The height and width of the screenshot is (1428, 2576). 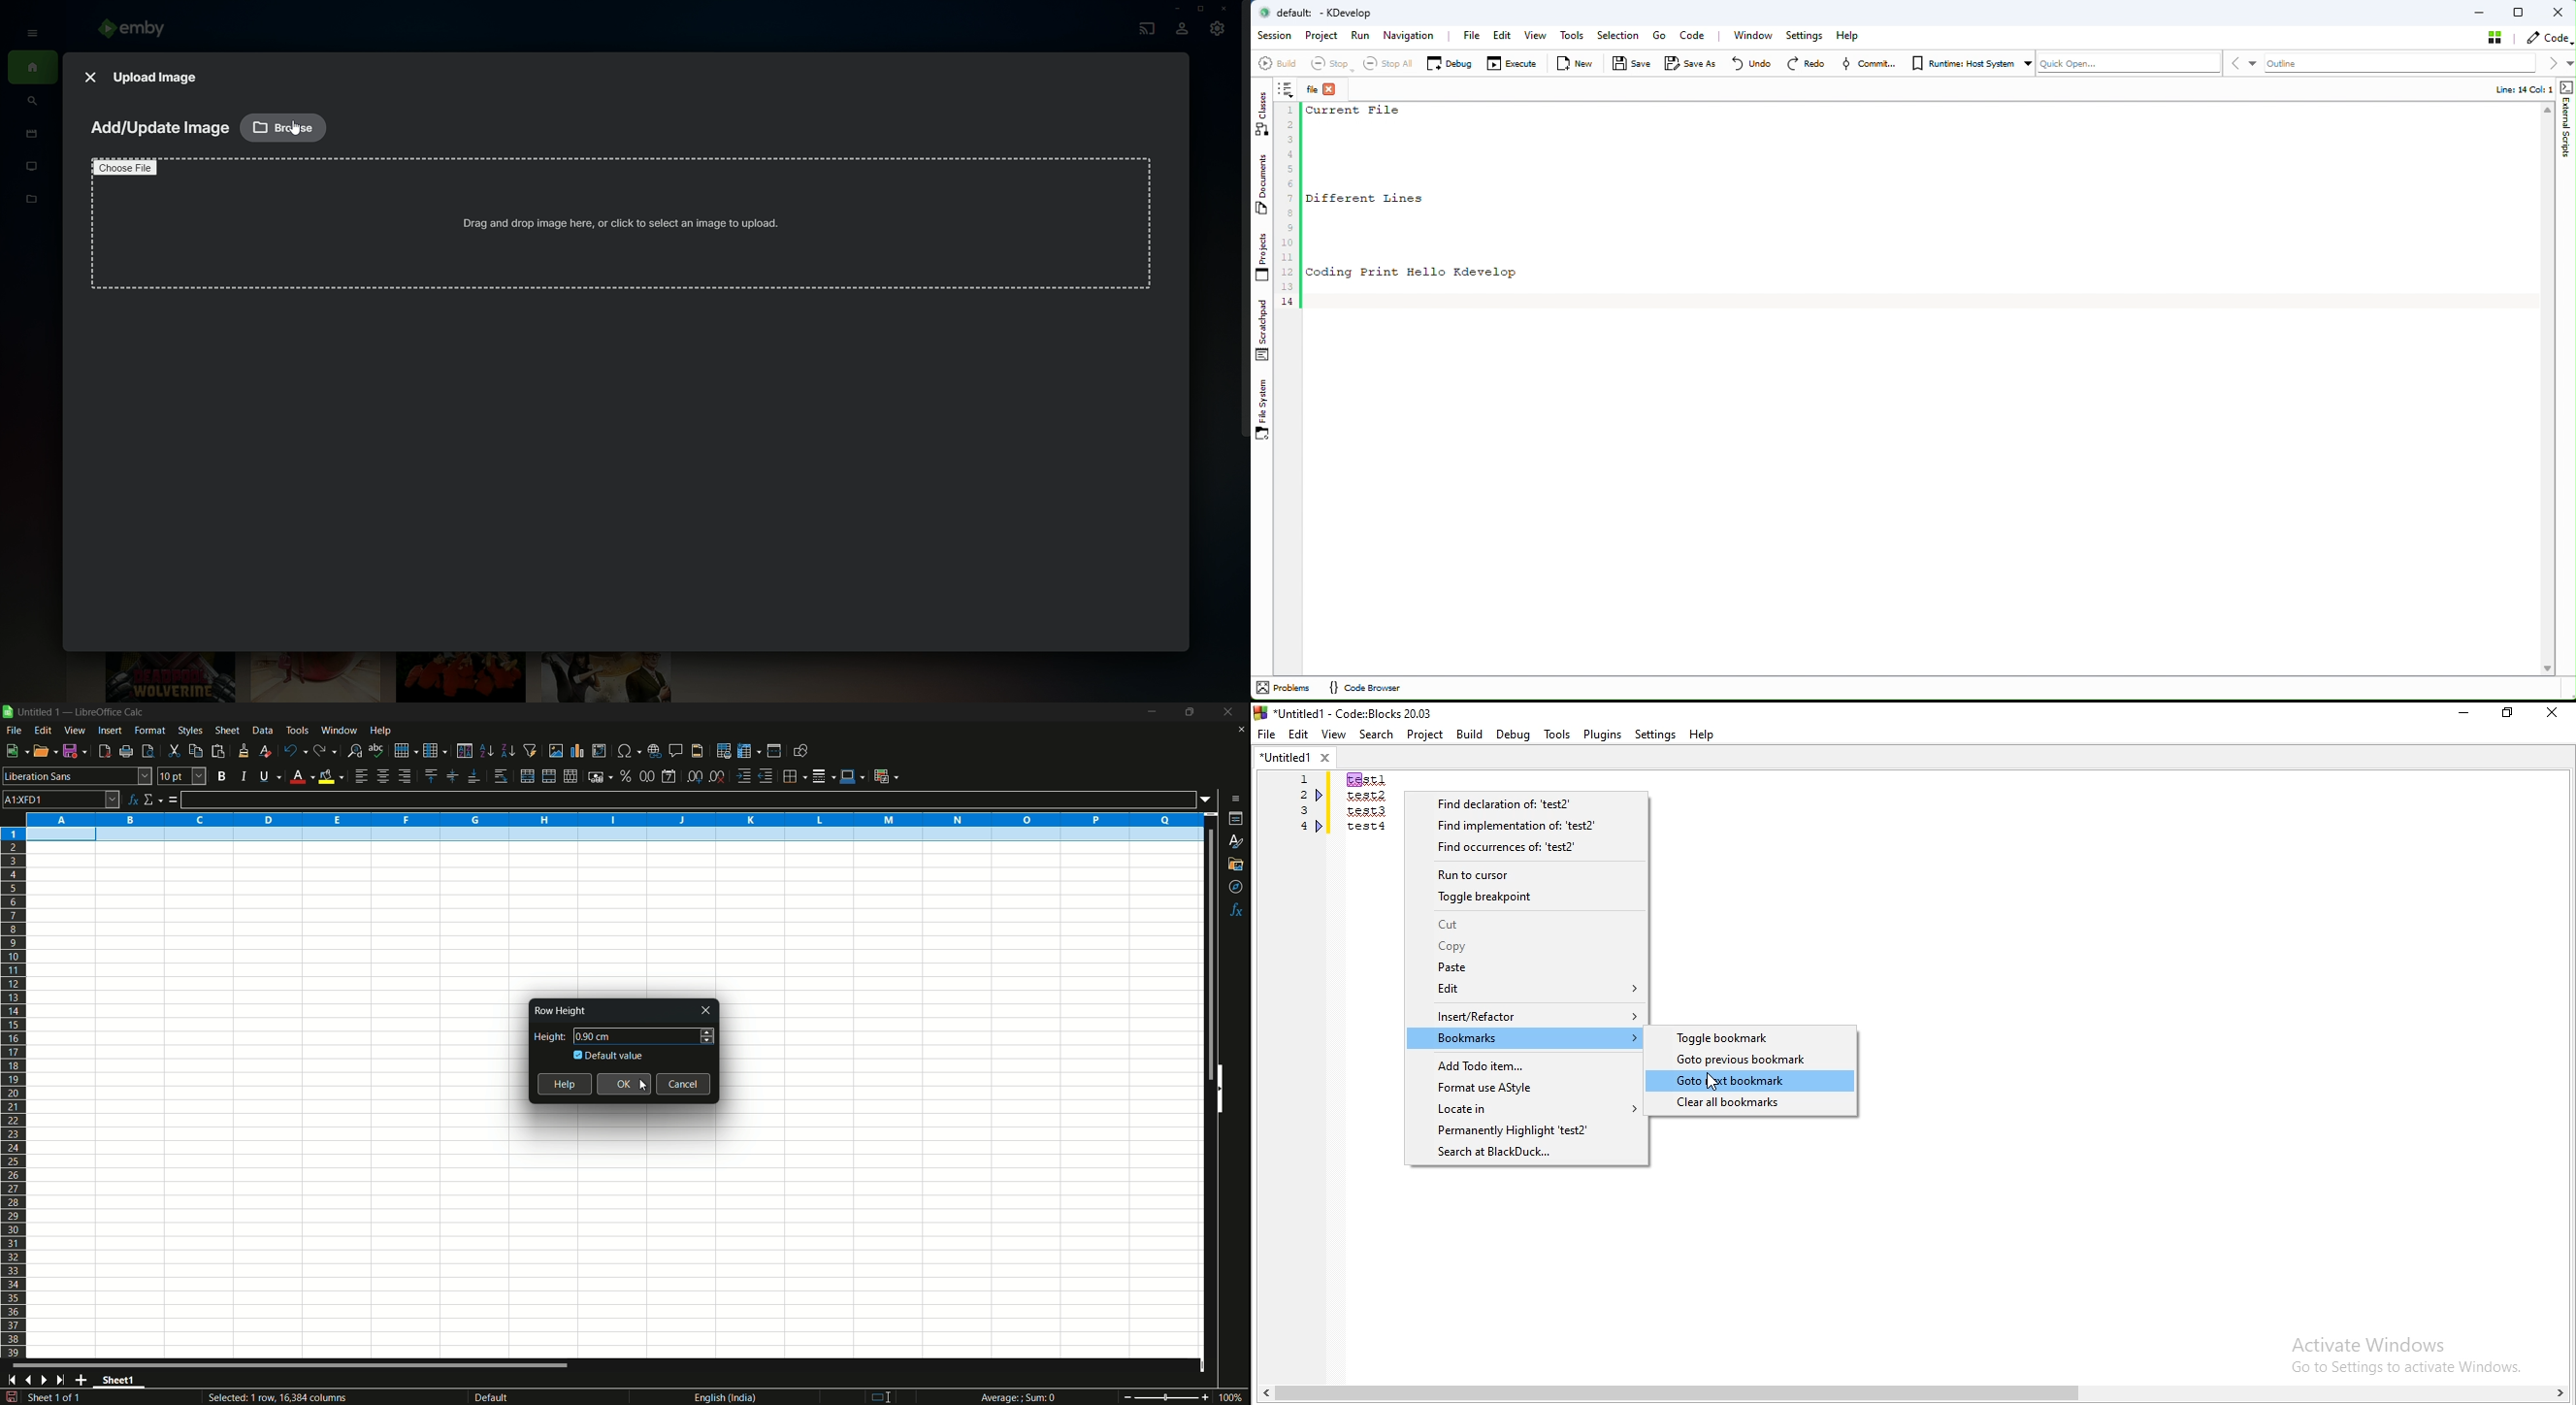 I want to click on toggle print review, so click(x=146, y=751).